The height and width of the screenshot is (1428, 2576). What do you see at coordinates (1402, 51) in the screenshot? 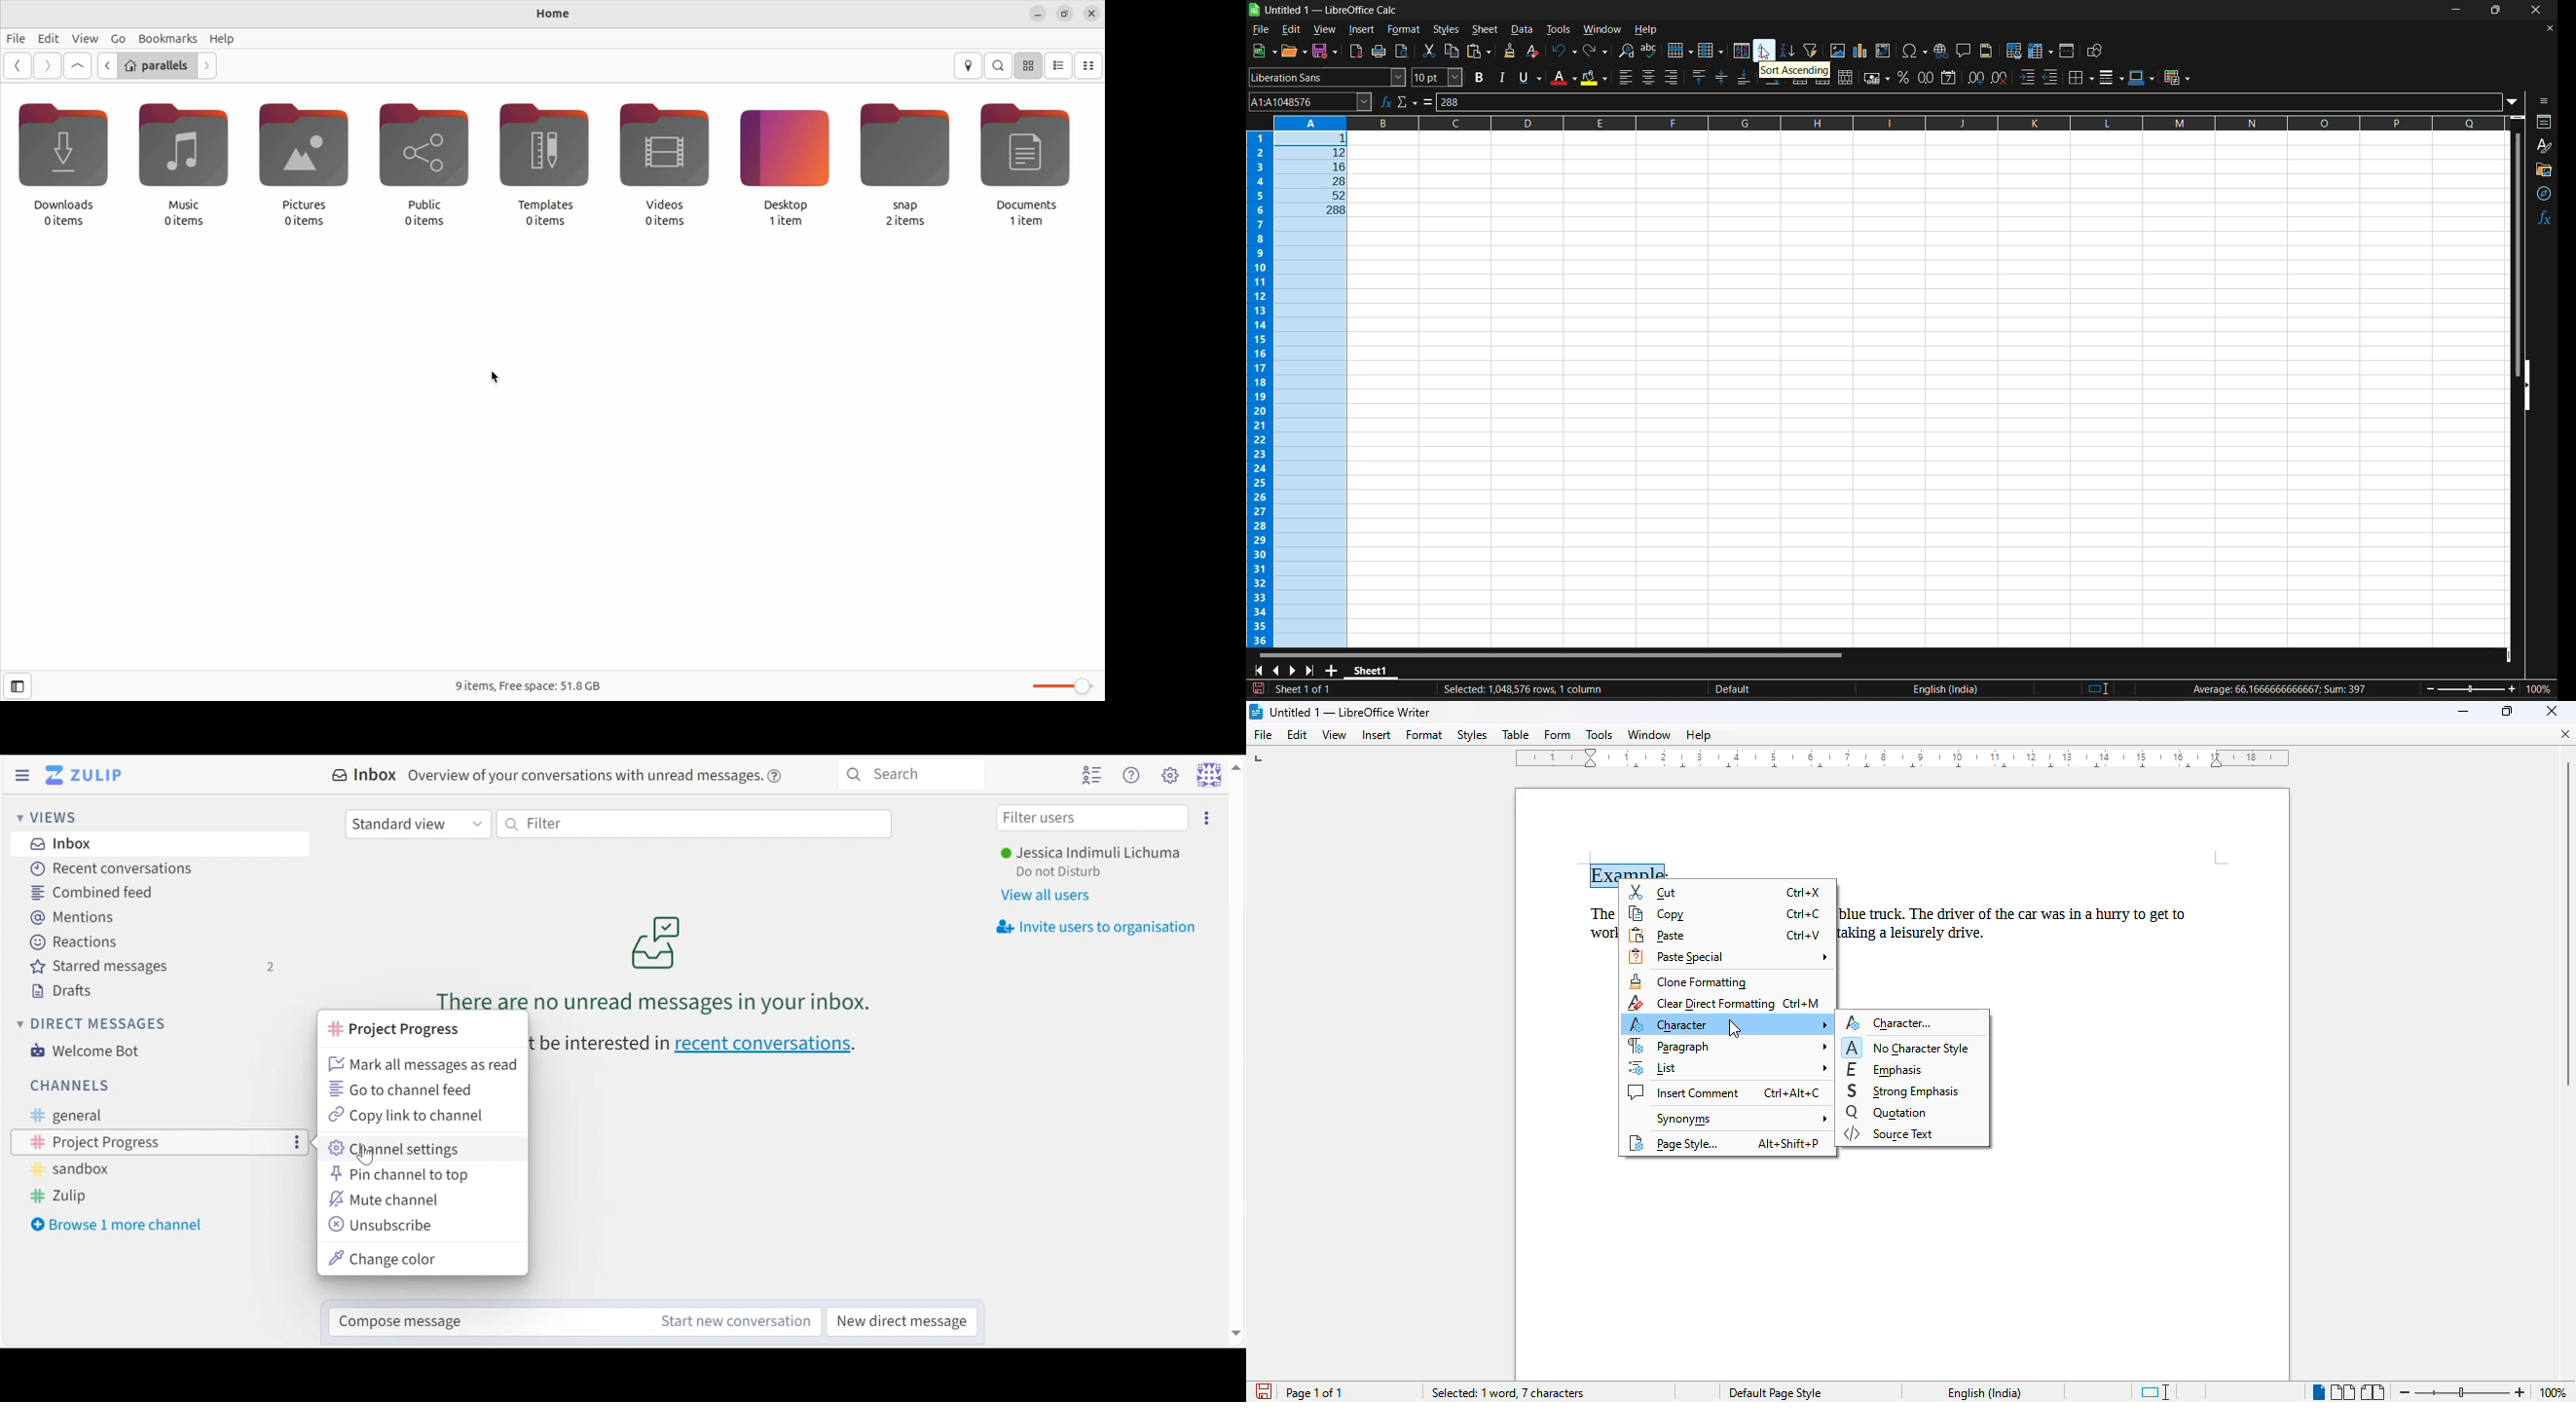
I see `toggle print preview` at bounding box center [1402, 51].